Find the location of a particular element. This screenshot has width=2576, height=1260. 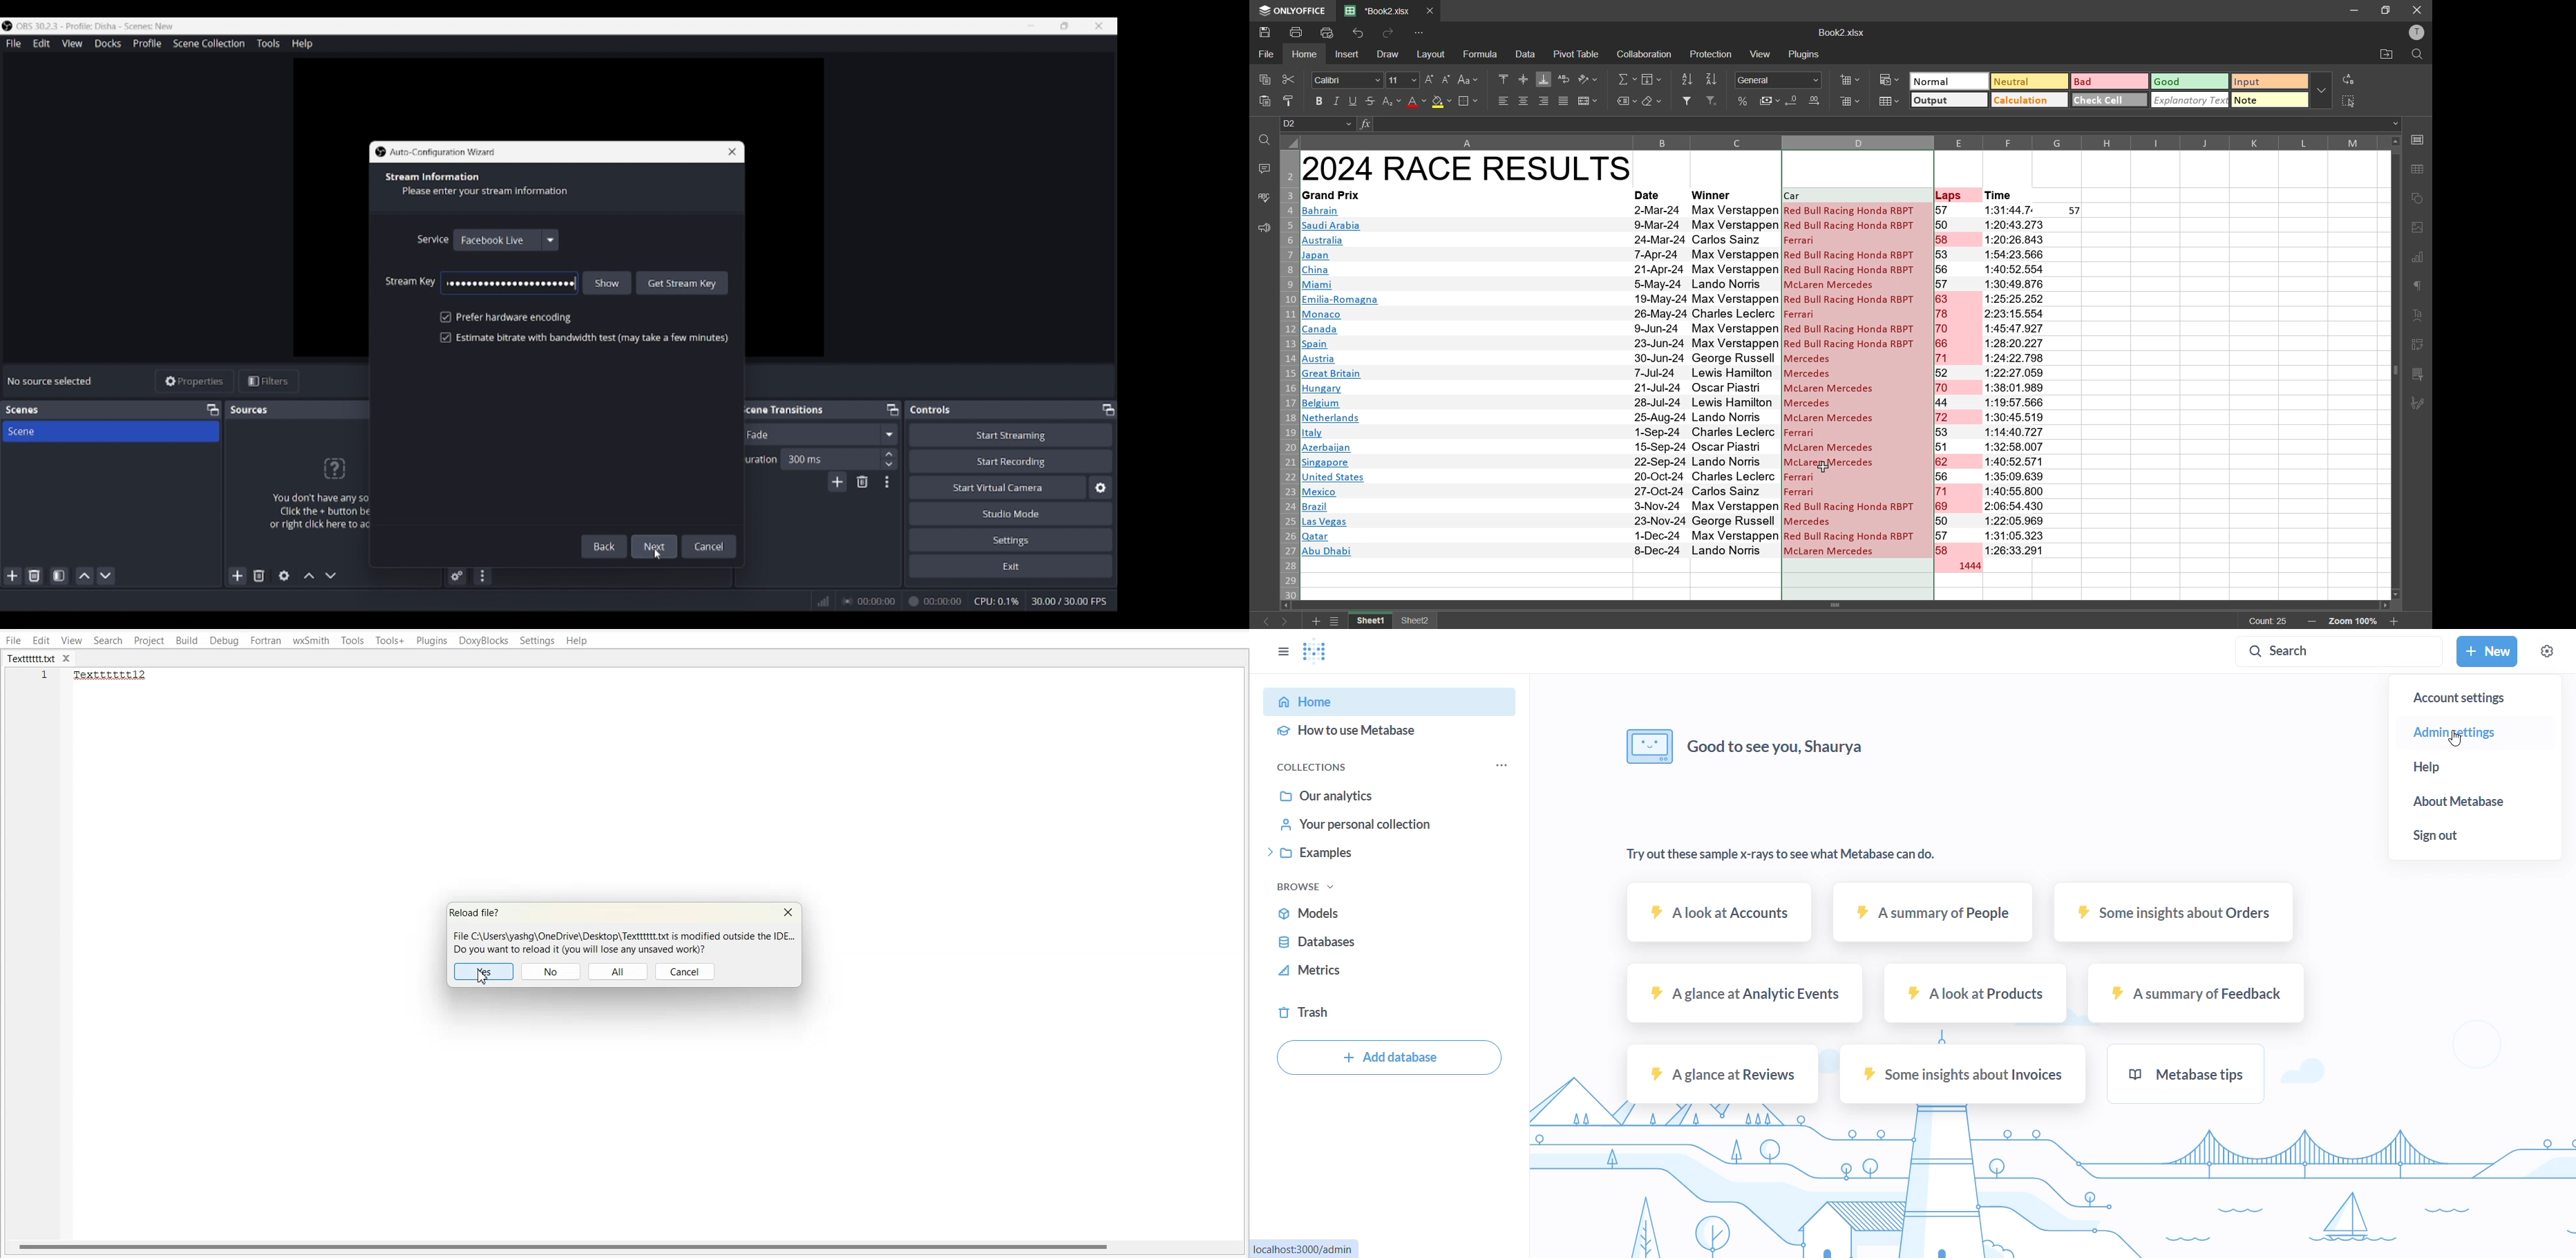

wrap text is located at coordinates (1564, 80).